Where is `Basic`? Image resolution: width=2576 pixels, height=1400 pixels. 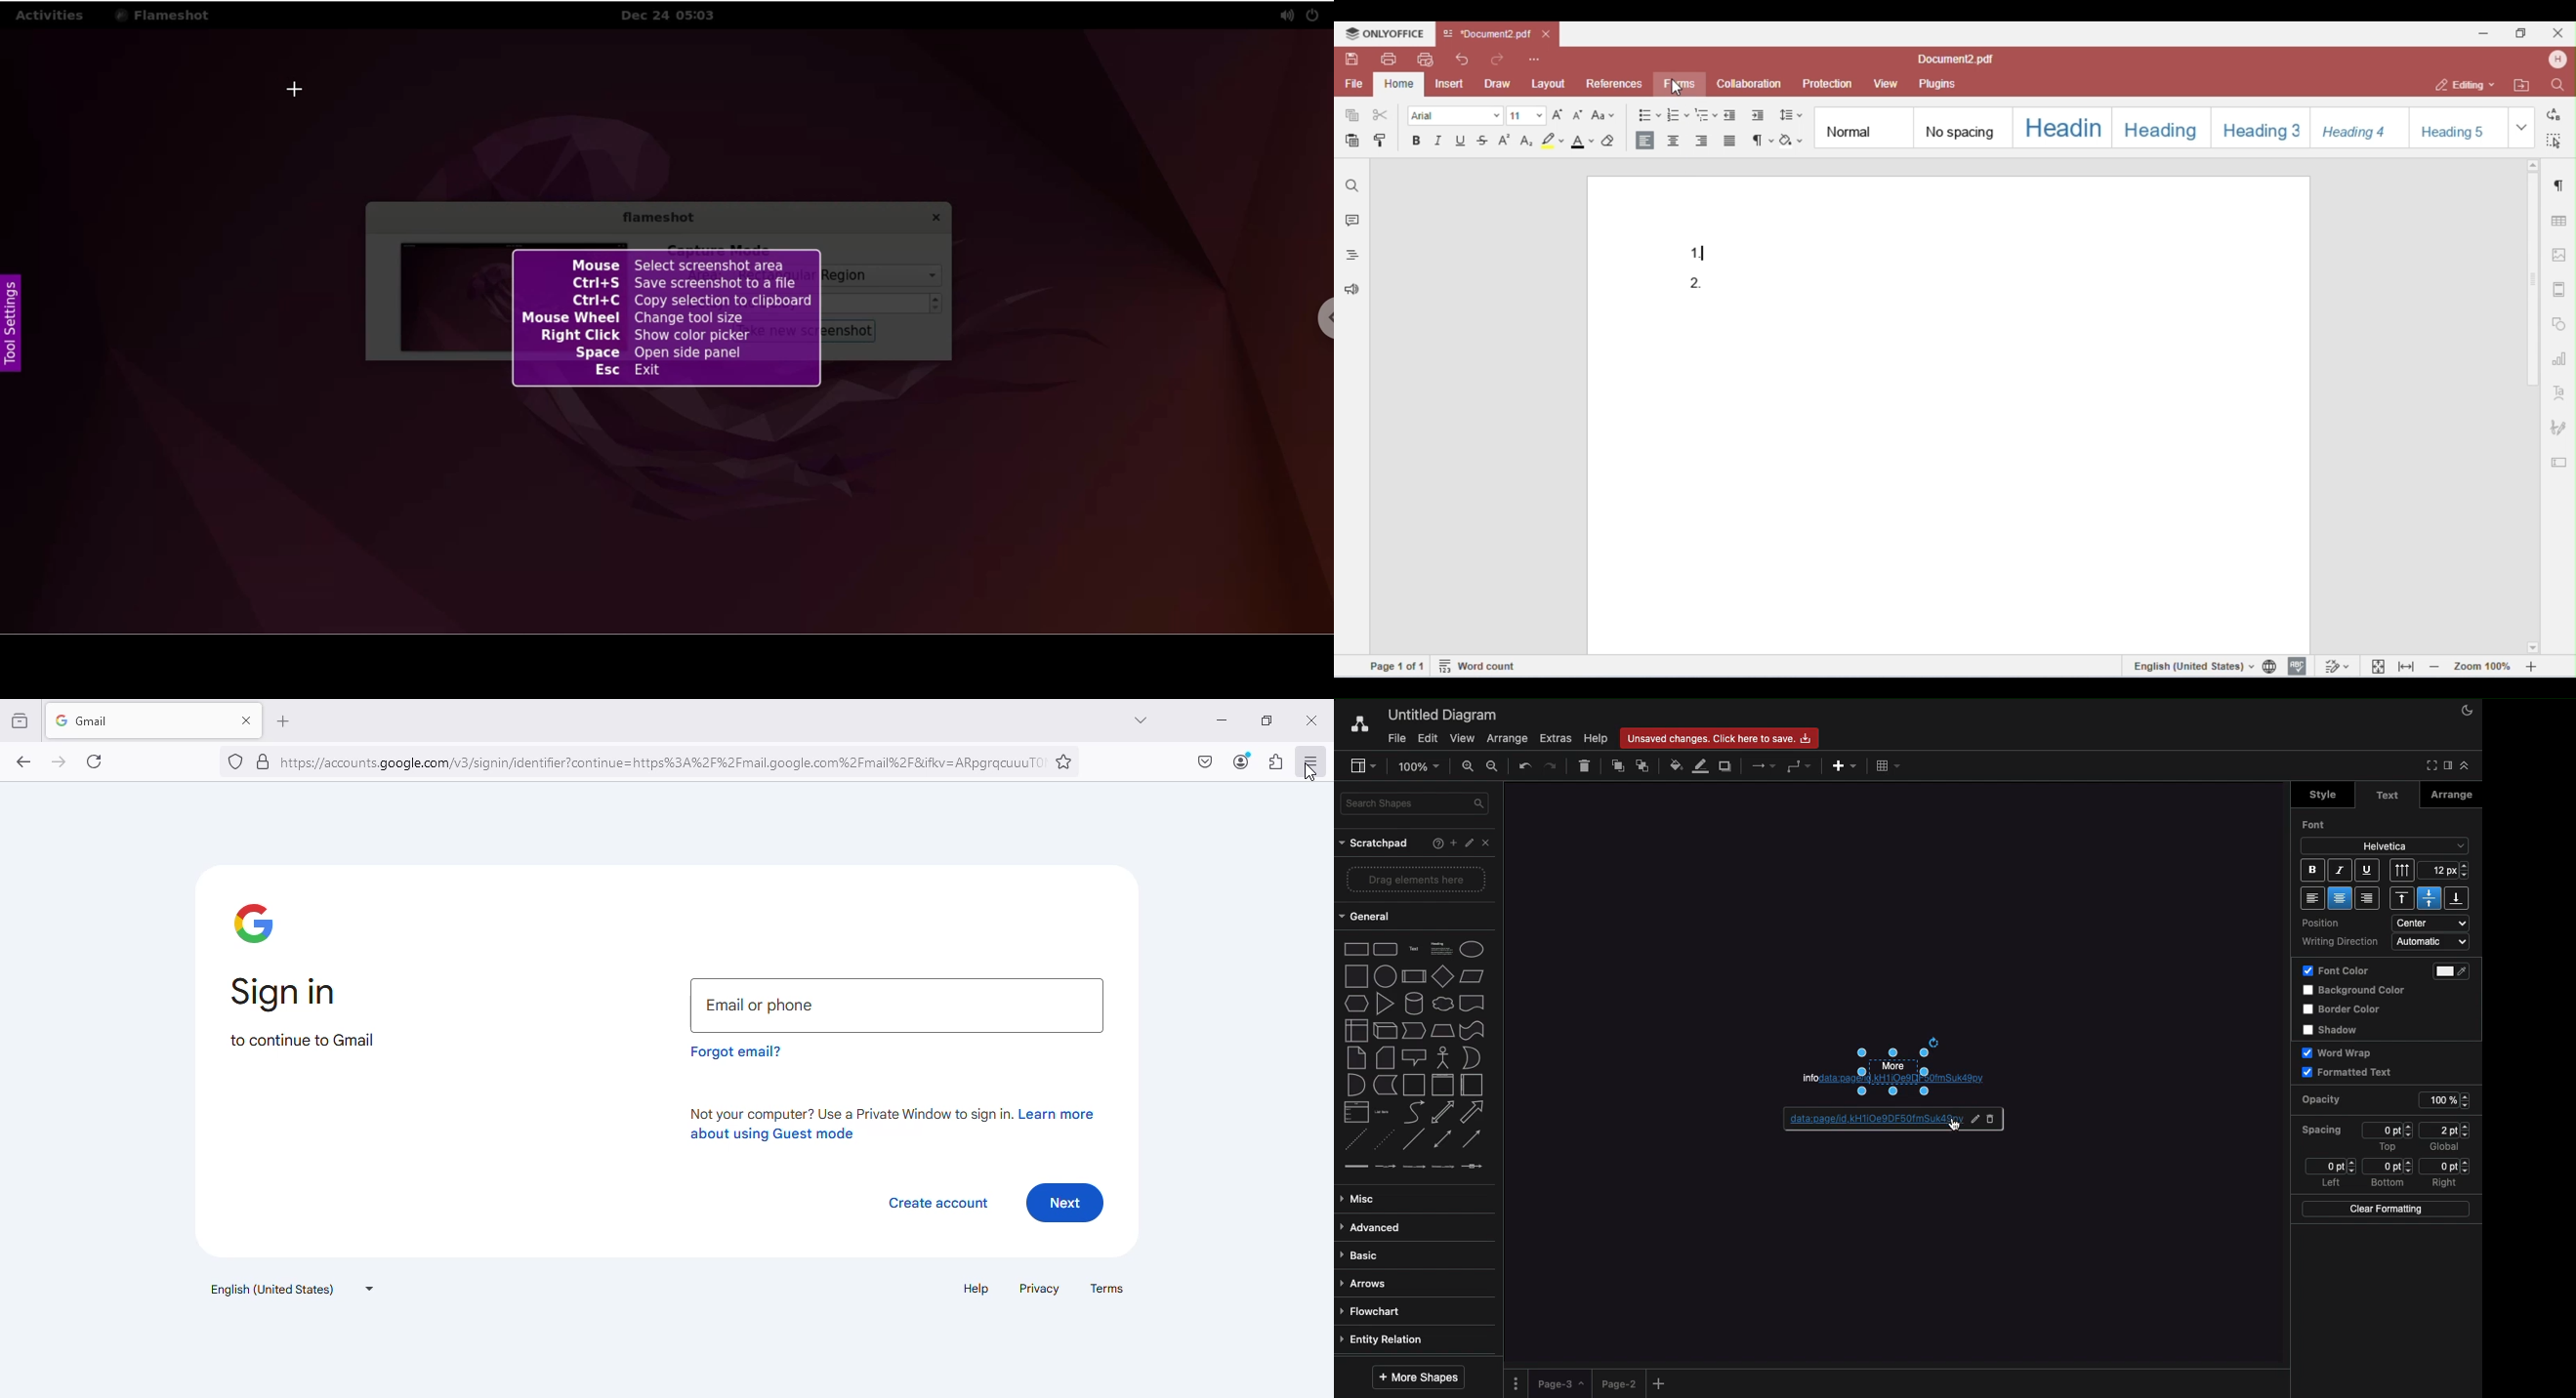 Basic is located at coordinates (1362, 1256).